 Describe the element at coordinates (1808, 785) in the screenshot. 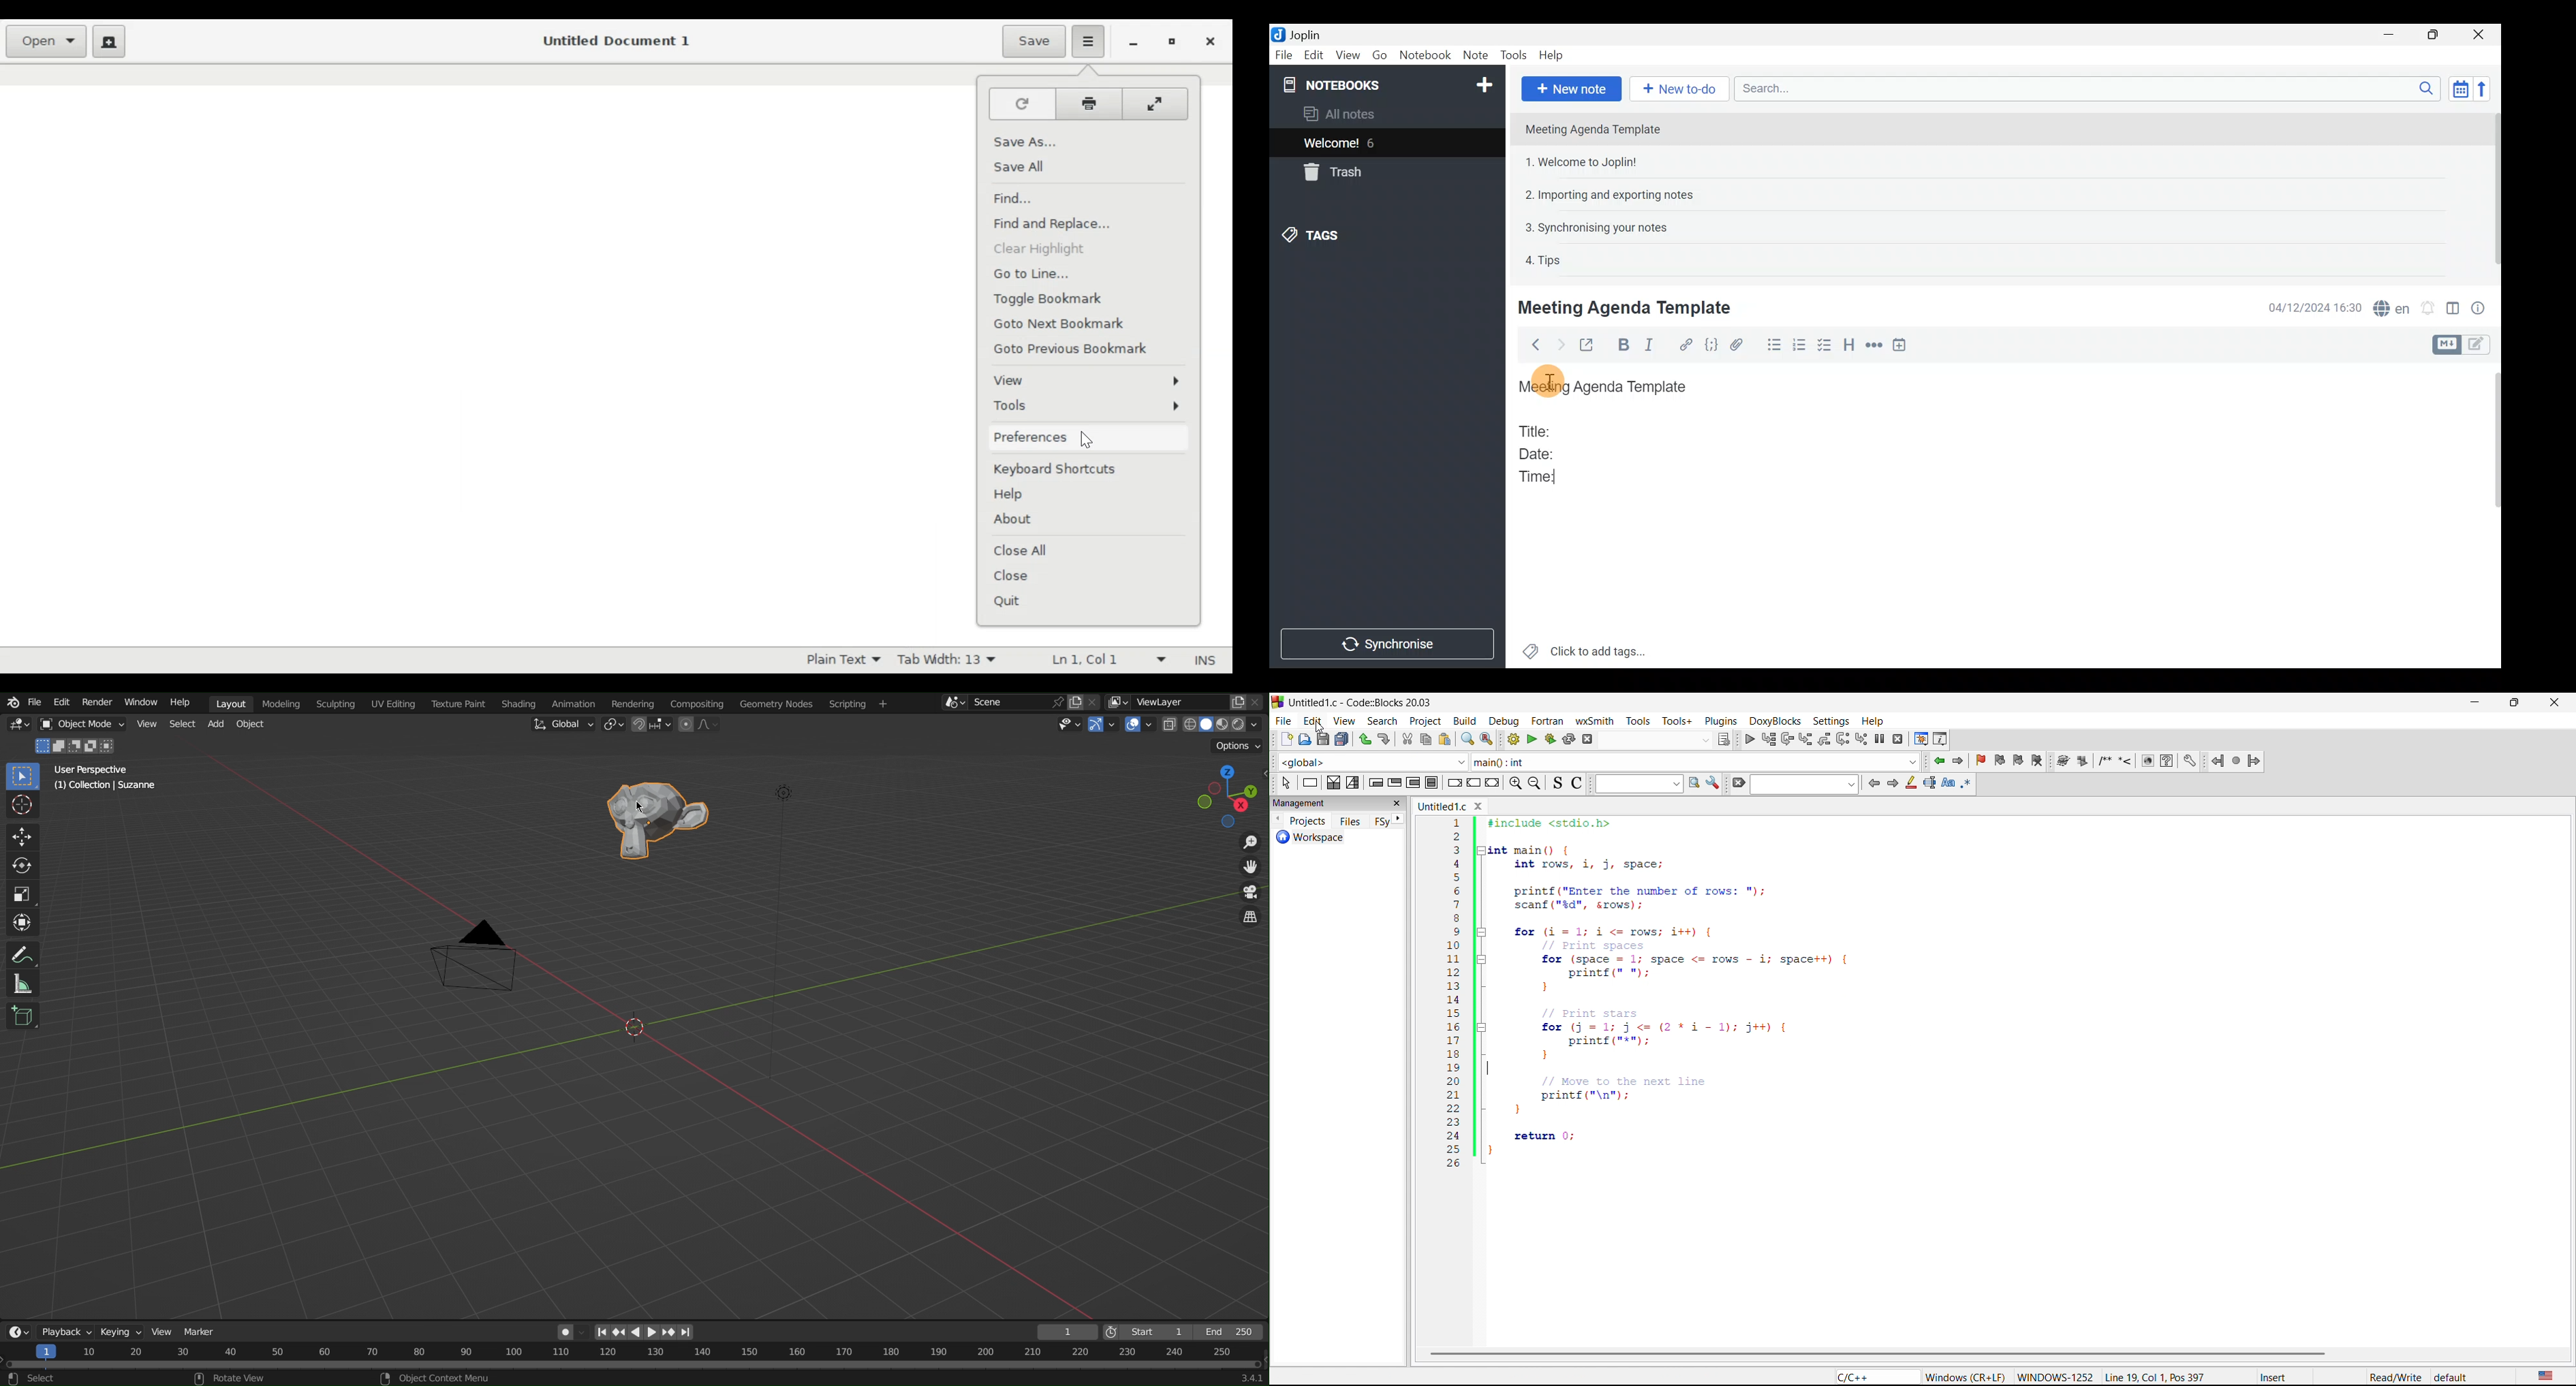

I see `inputbox` at that location.